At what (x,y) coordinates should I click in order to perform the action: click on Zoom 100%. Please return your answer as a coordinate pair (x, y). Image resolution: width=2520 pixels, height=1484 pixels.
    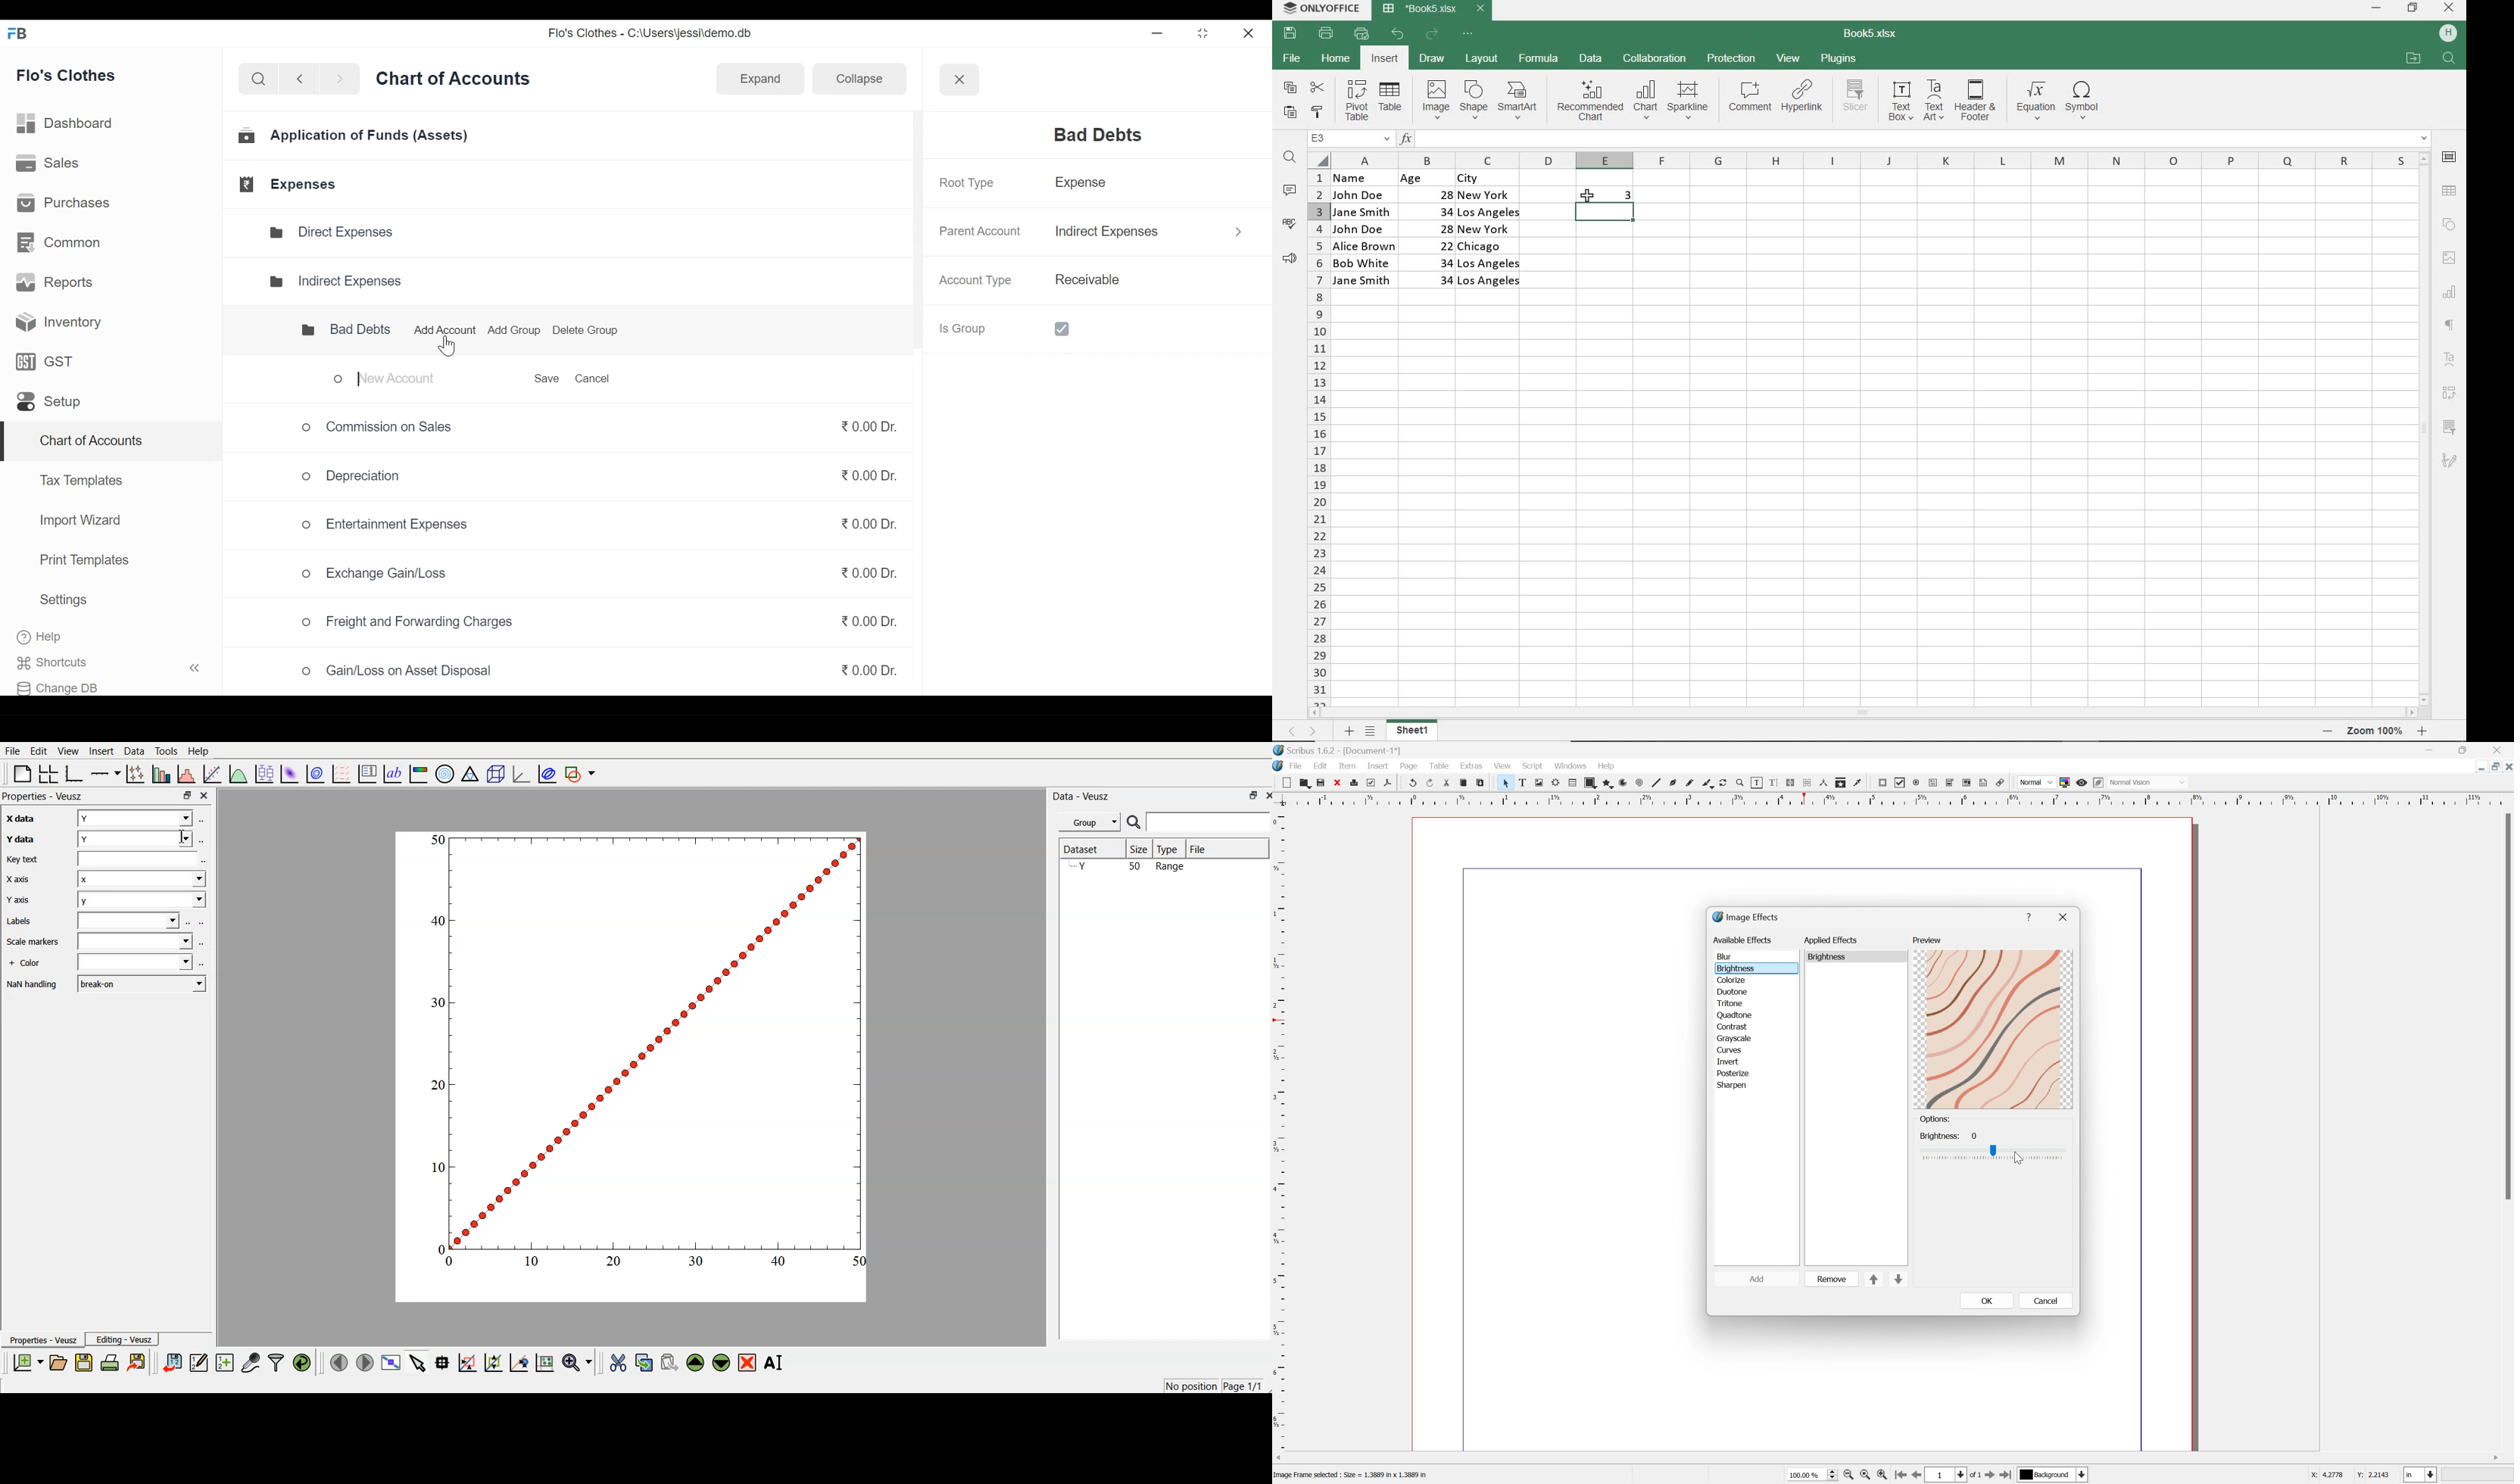
    Looking at the image, I should click on (2375, 731).